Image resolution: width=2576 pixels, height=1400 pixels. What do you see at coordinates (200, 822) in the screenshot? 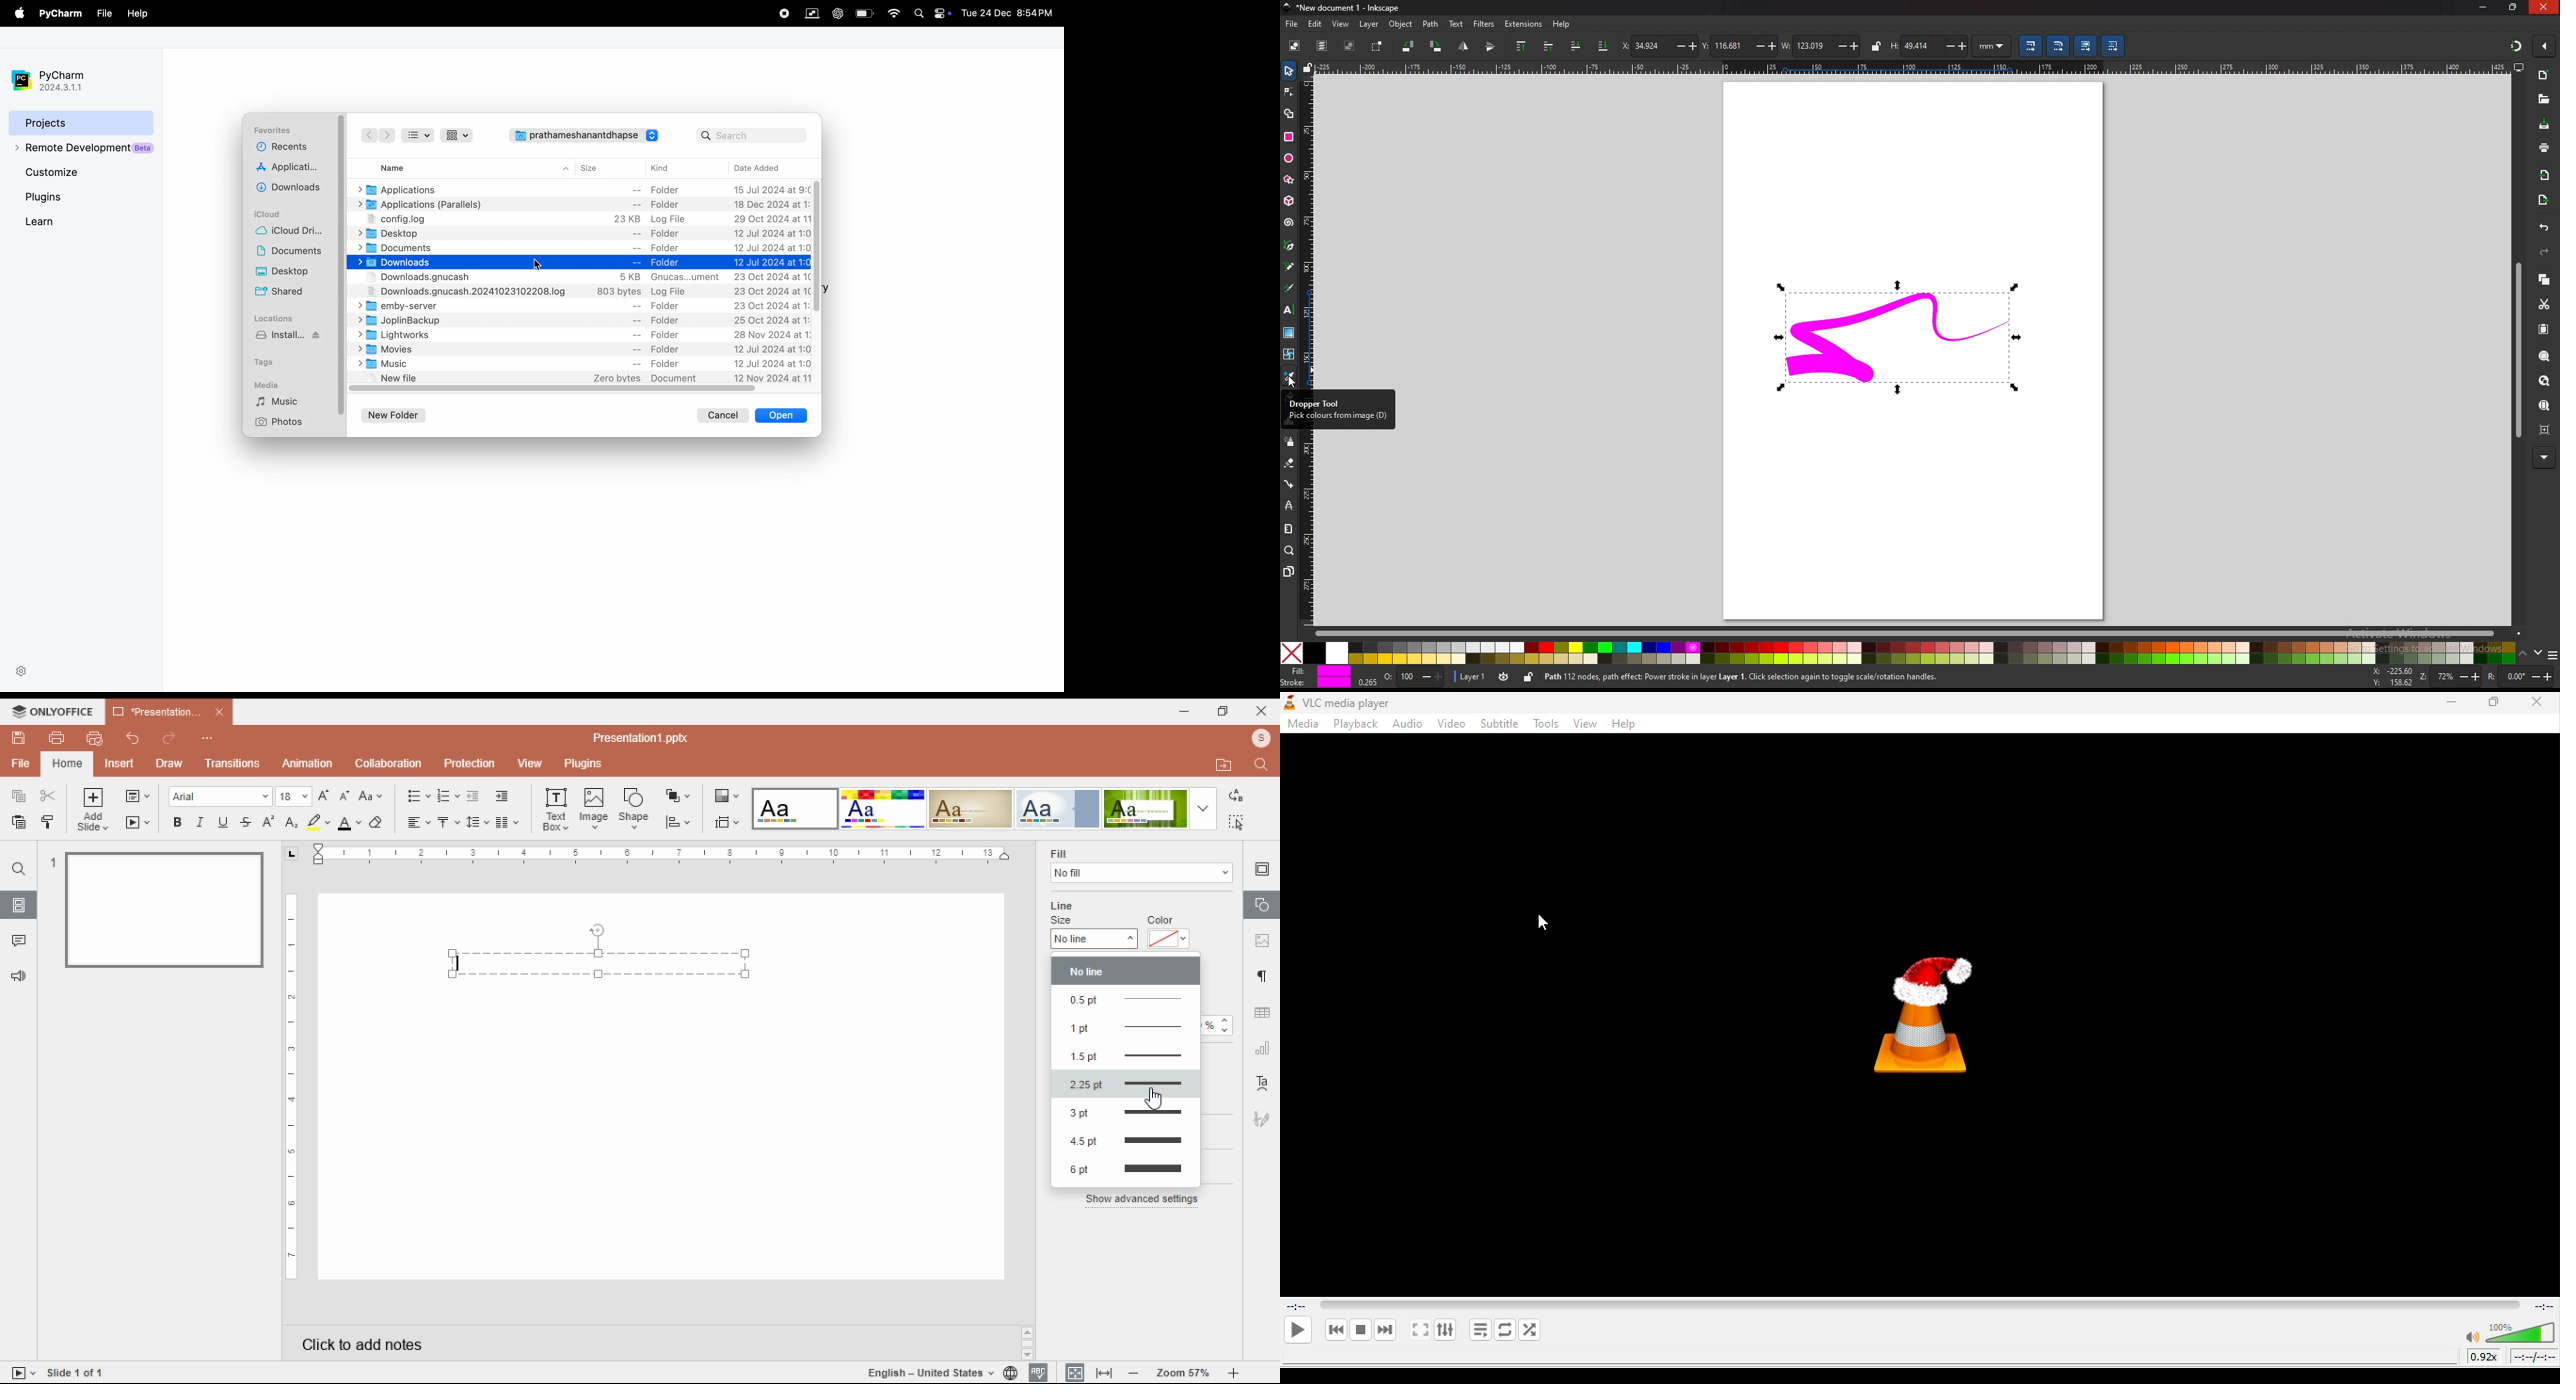
I see `italics` at bounding box center [200, 822].